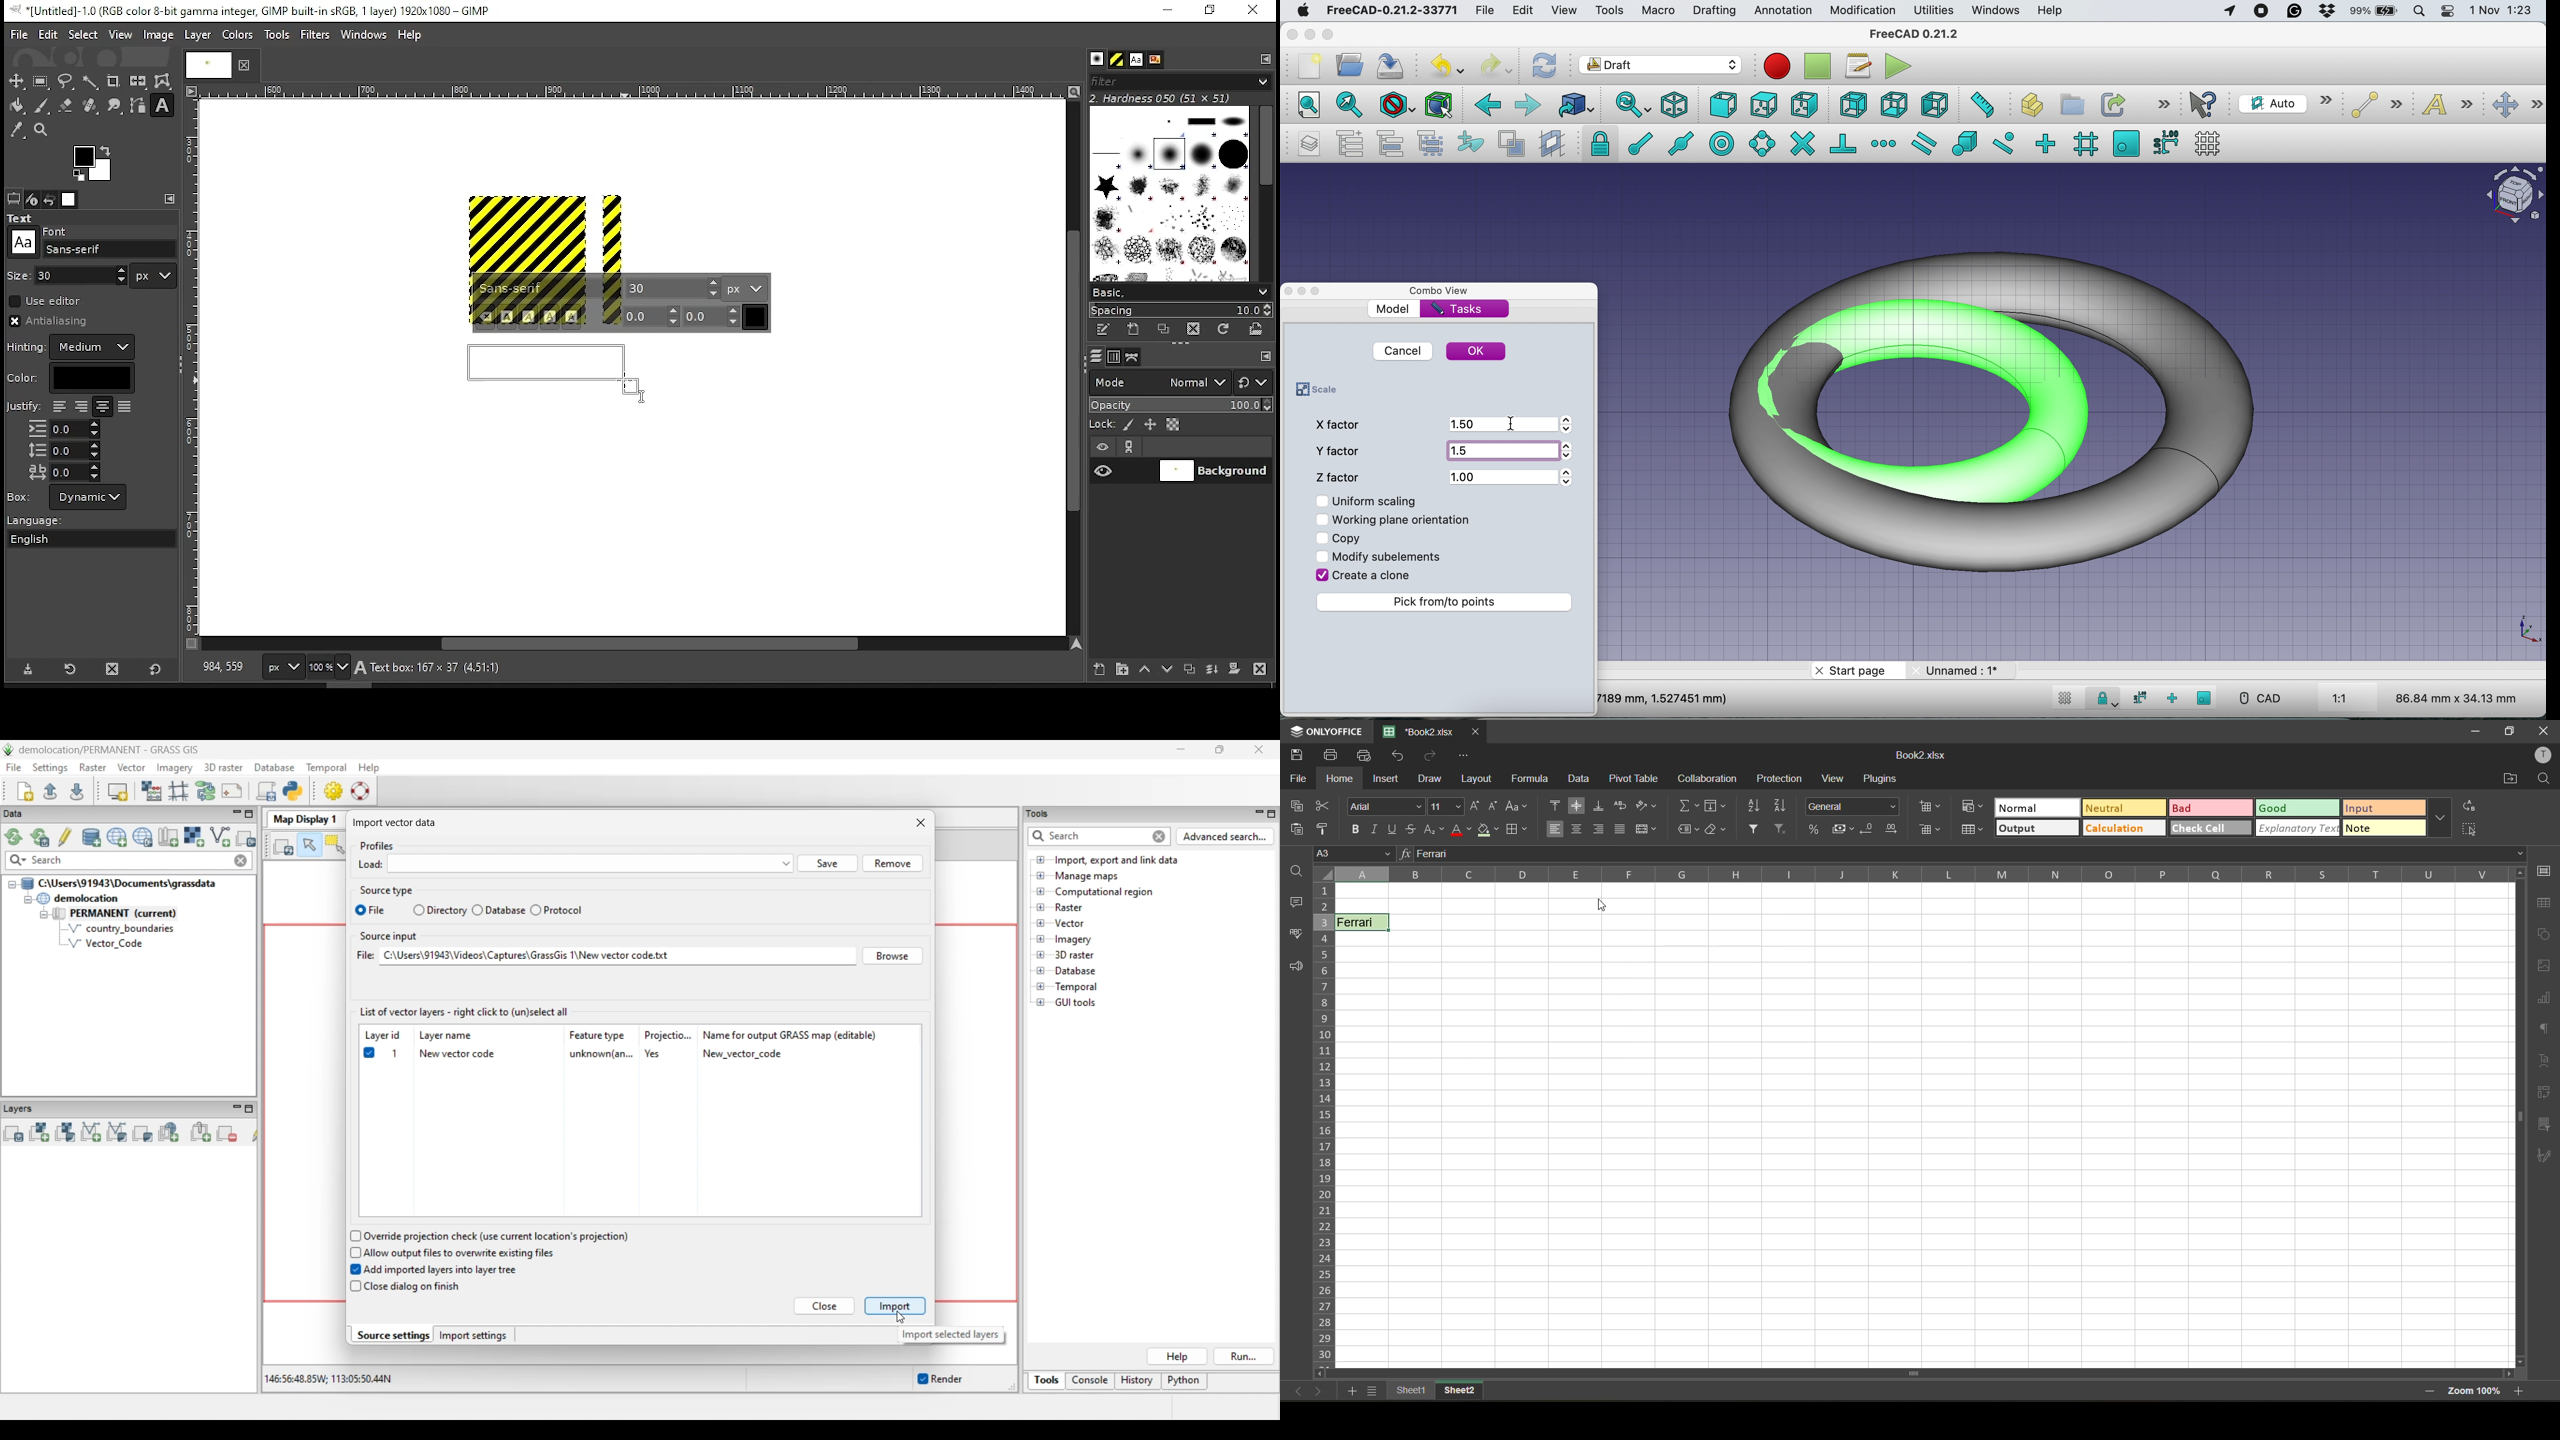  Describe the element at coordinates (1297, 871) in the screenshot. I see `find` at that location.